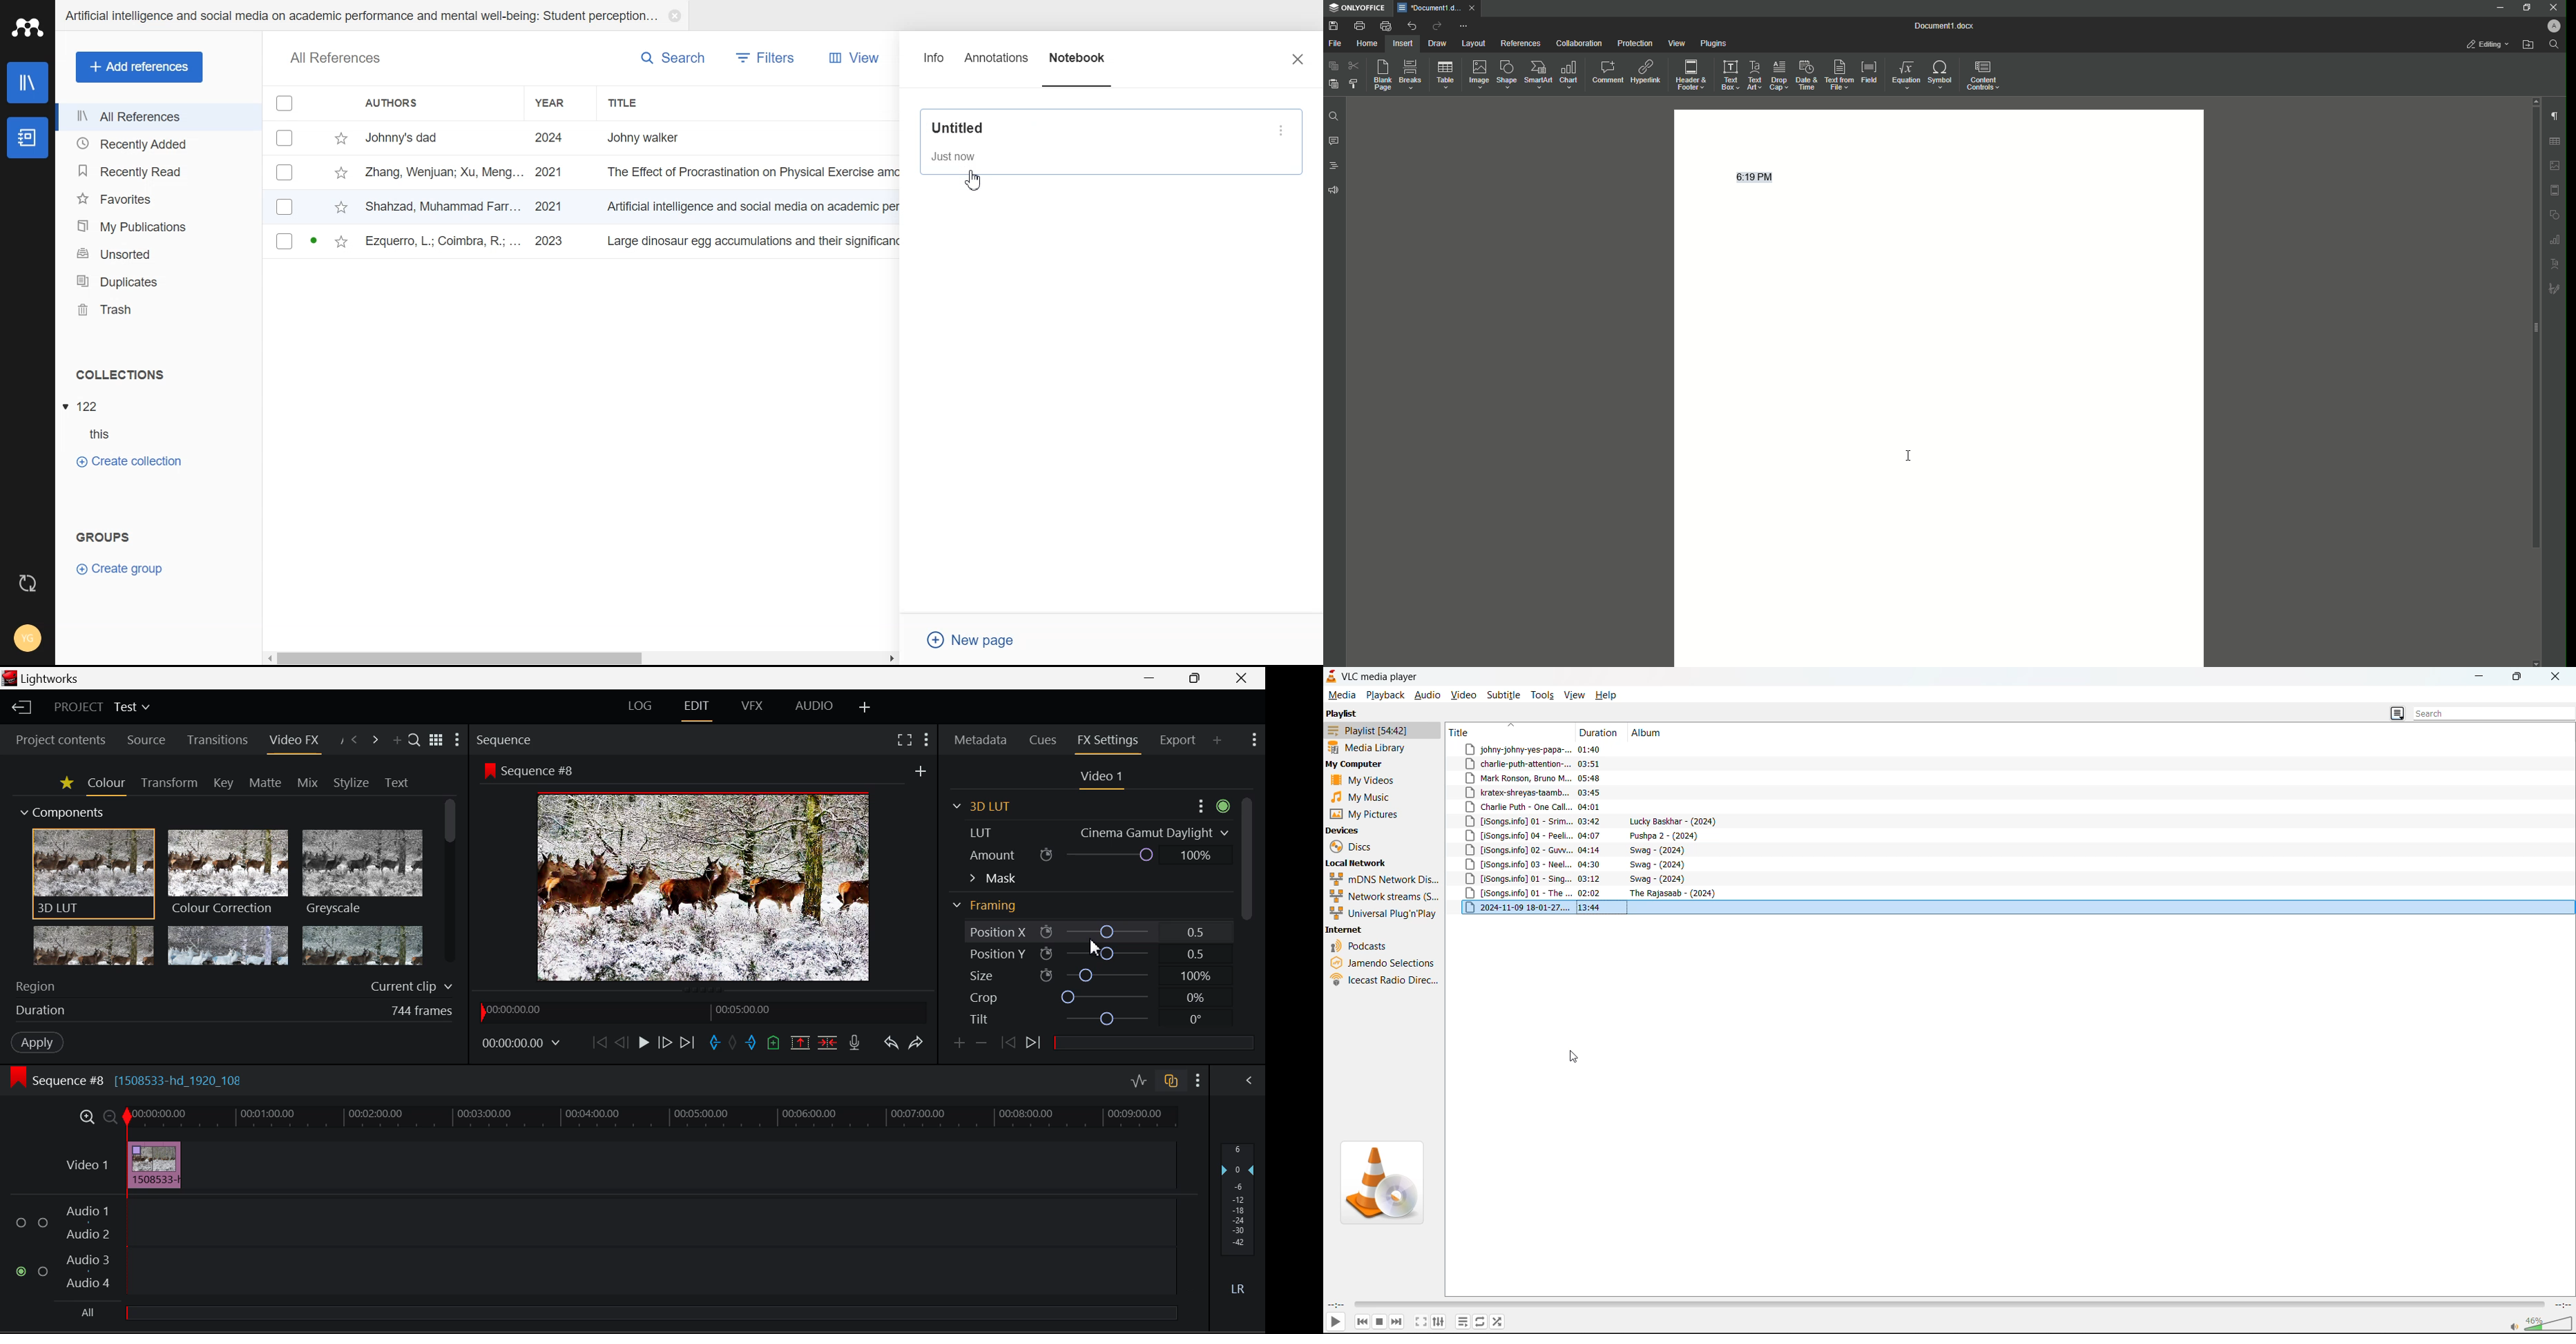 The image size is (2576, 1344). Describe the element at coordinates (229, 946) in the screenshot. I see `Mosaic` at that location.